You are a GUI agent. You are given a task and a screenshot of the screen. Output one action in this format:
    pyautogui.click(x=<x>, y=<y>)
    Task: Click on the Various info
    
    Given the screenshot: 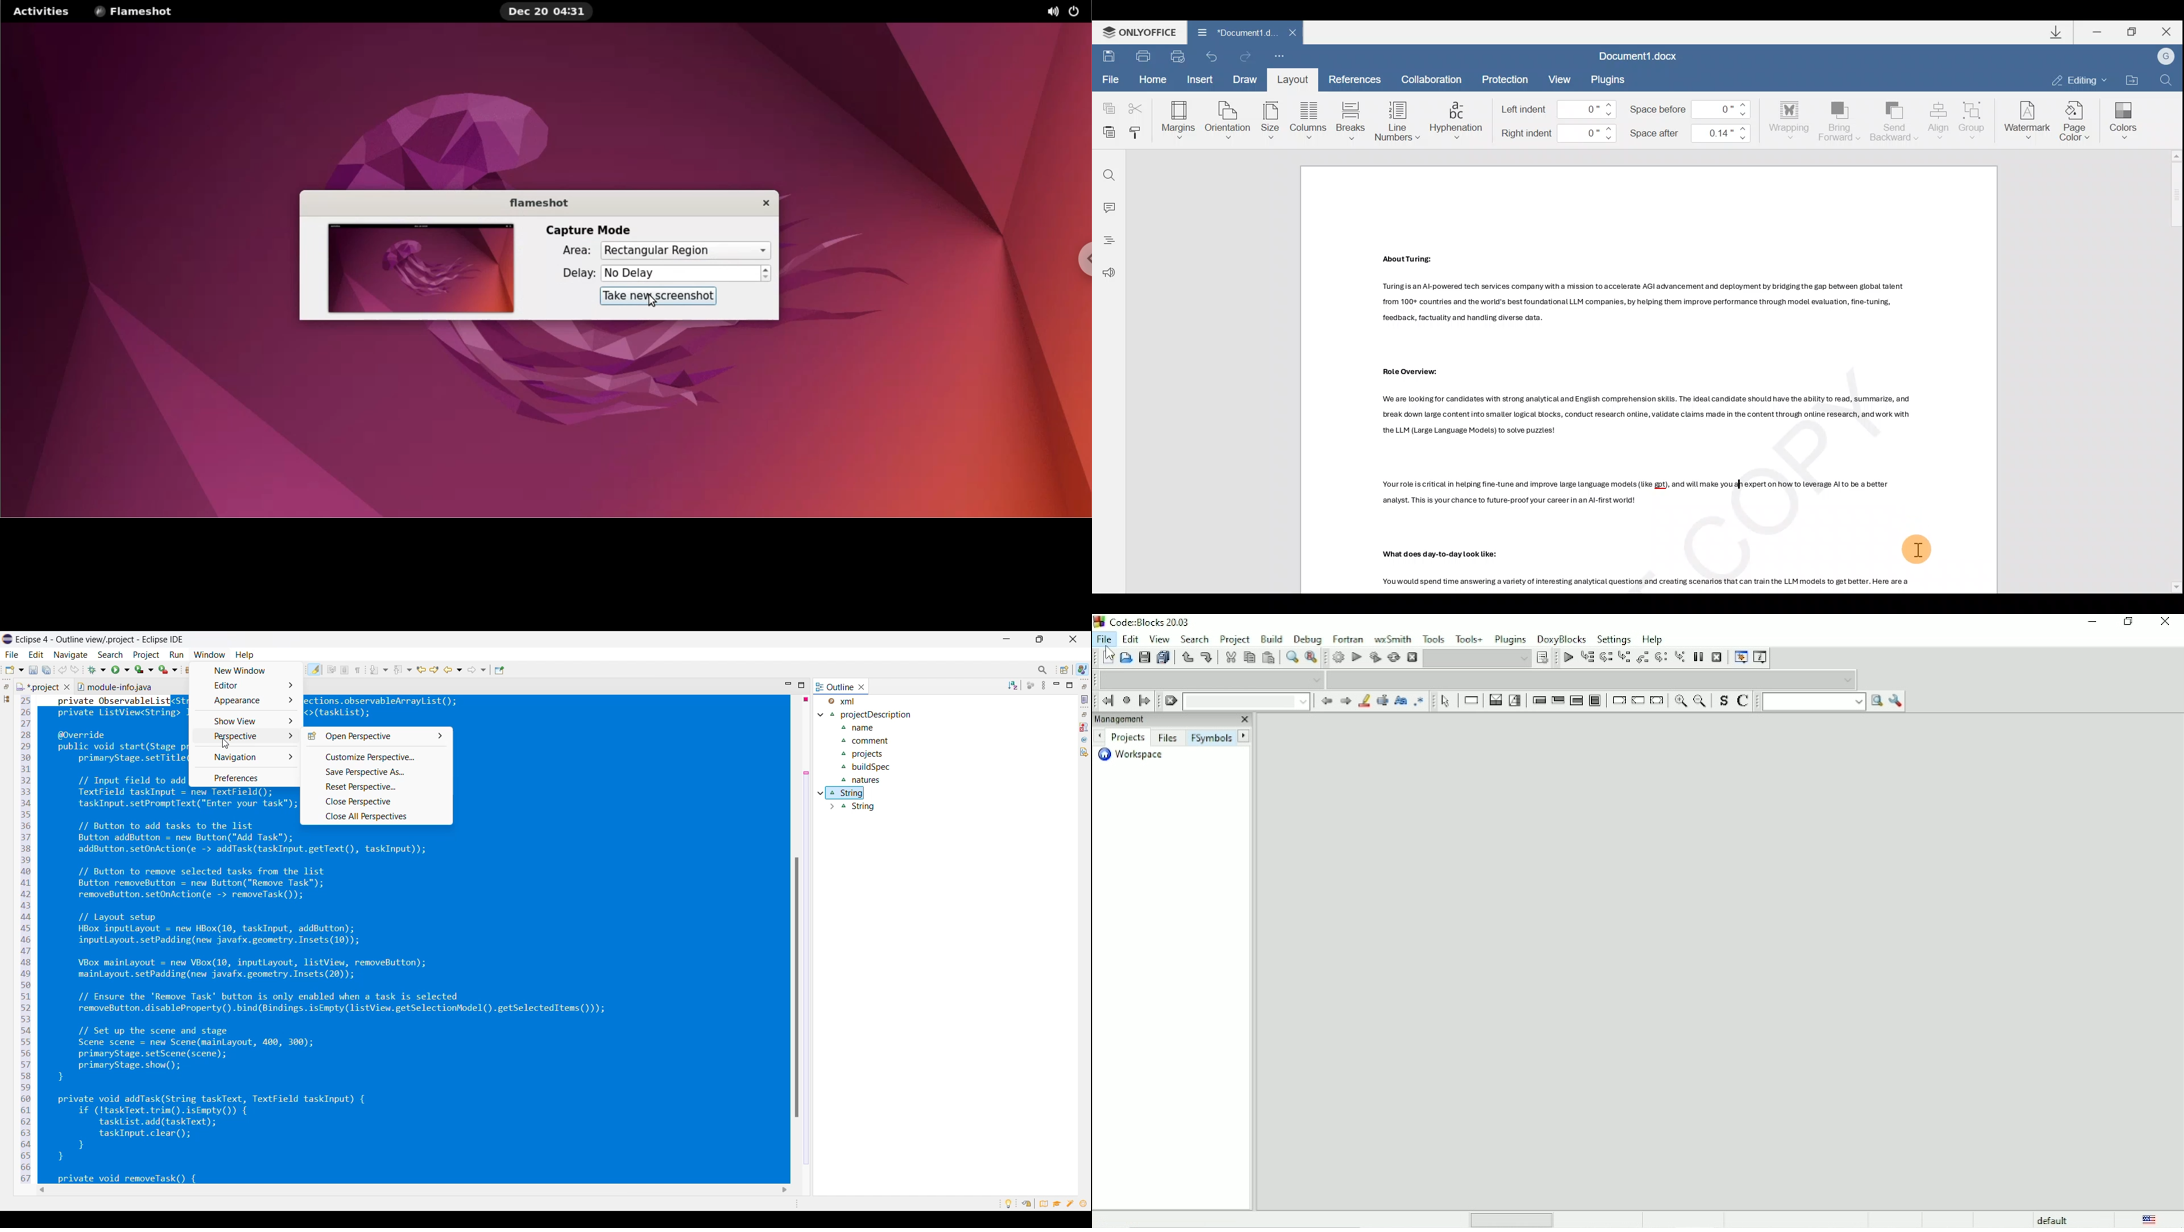 What is the action you would take?
    pyautogui.click(x=1762, y=656)
    